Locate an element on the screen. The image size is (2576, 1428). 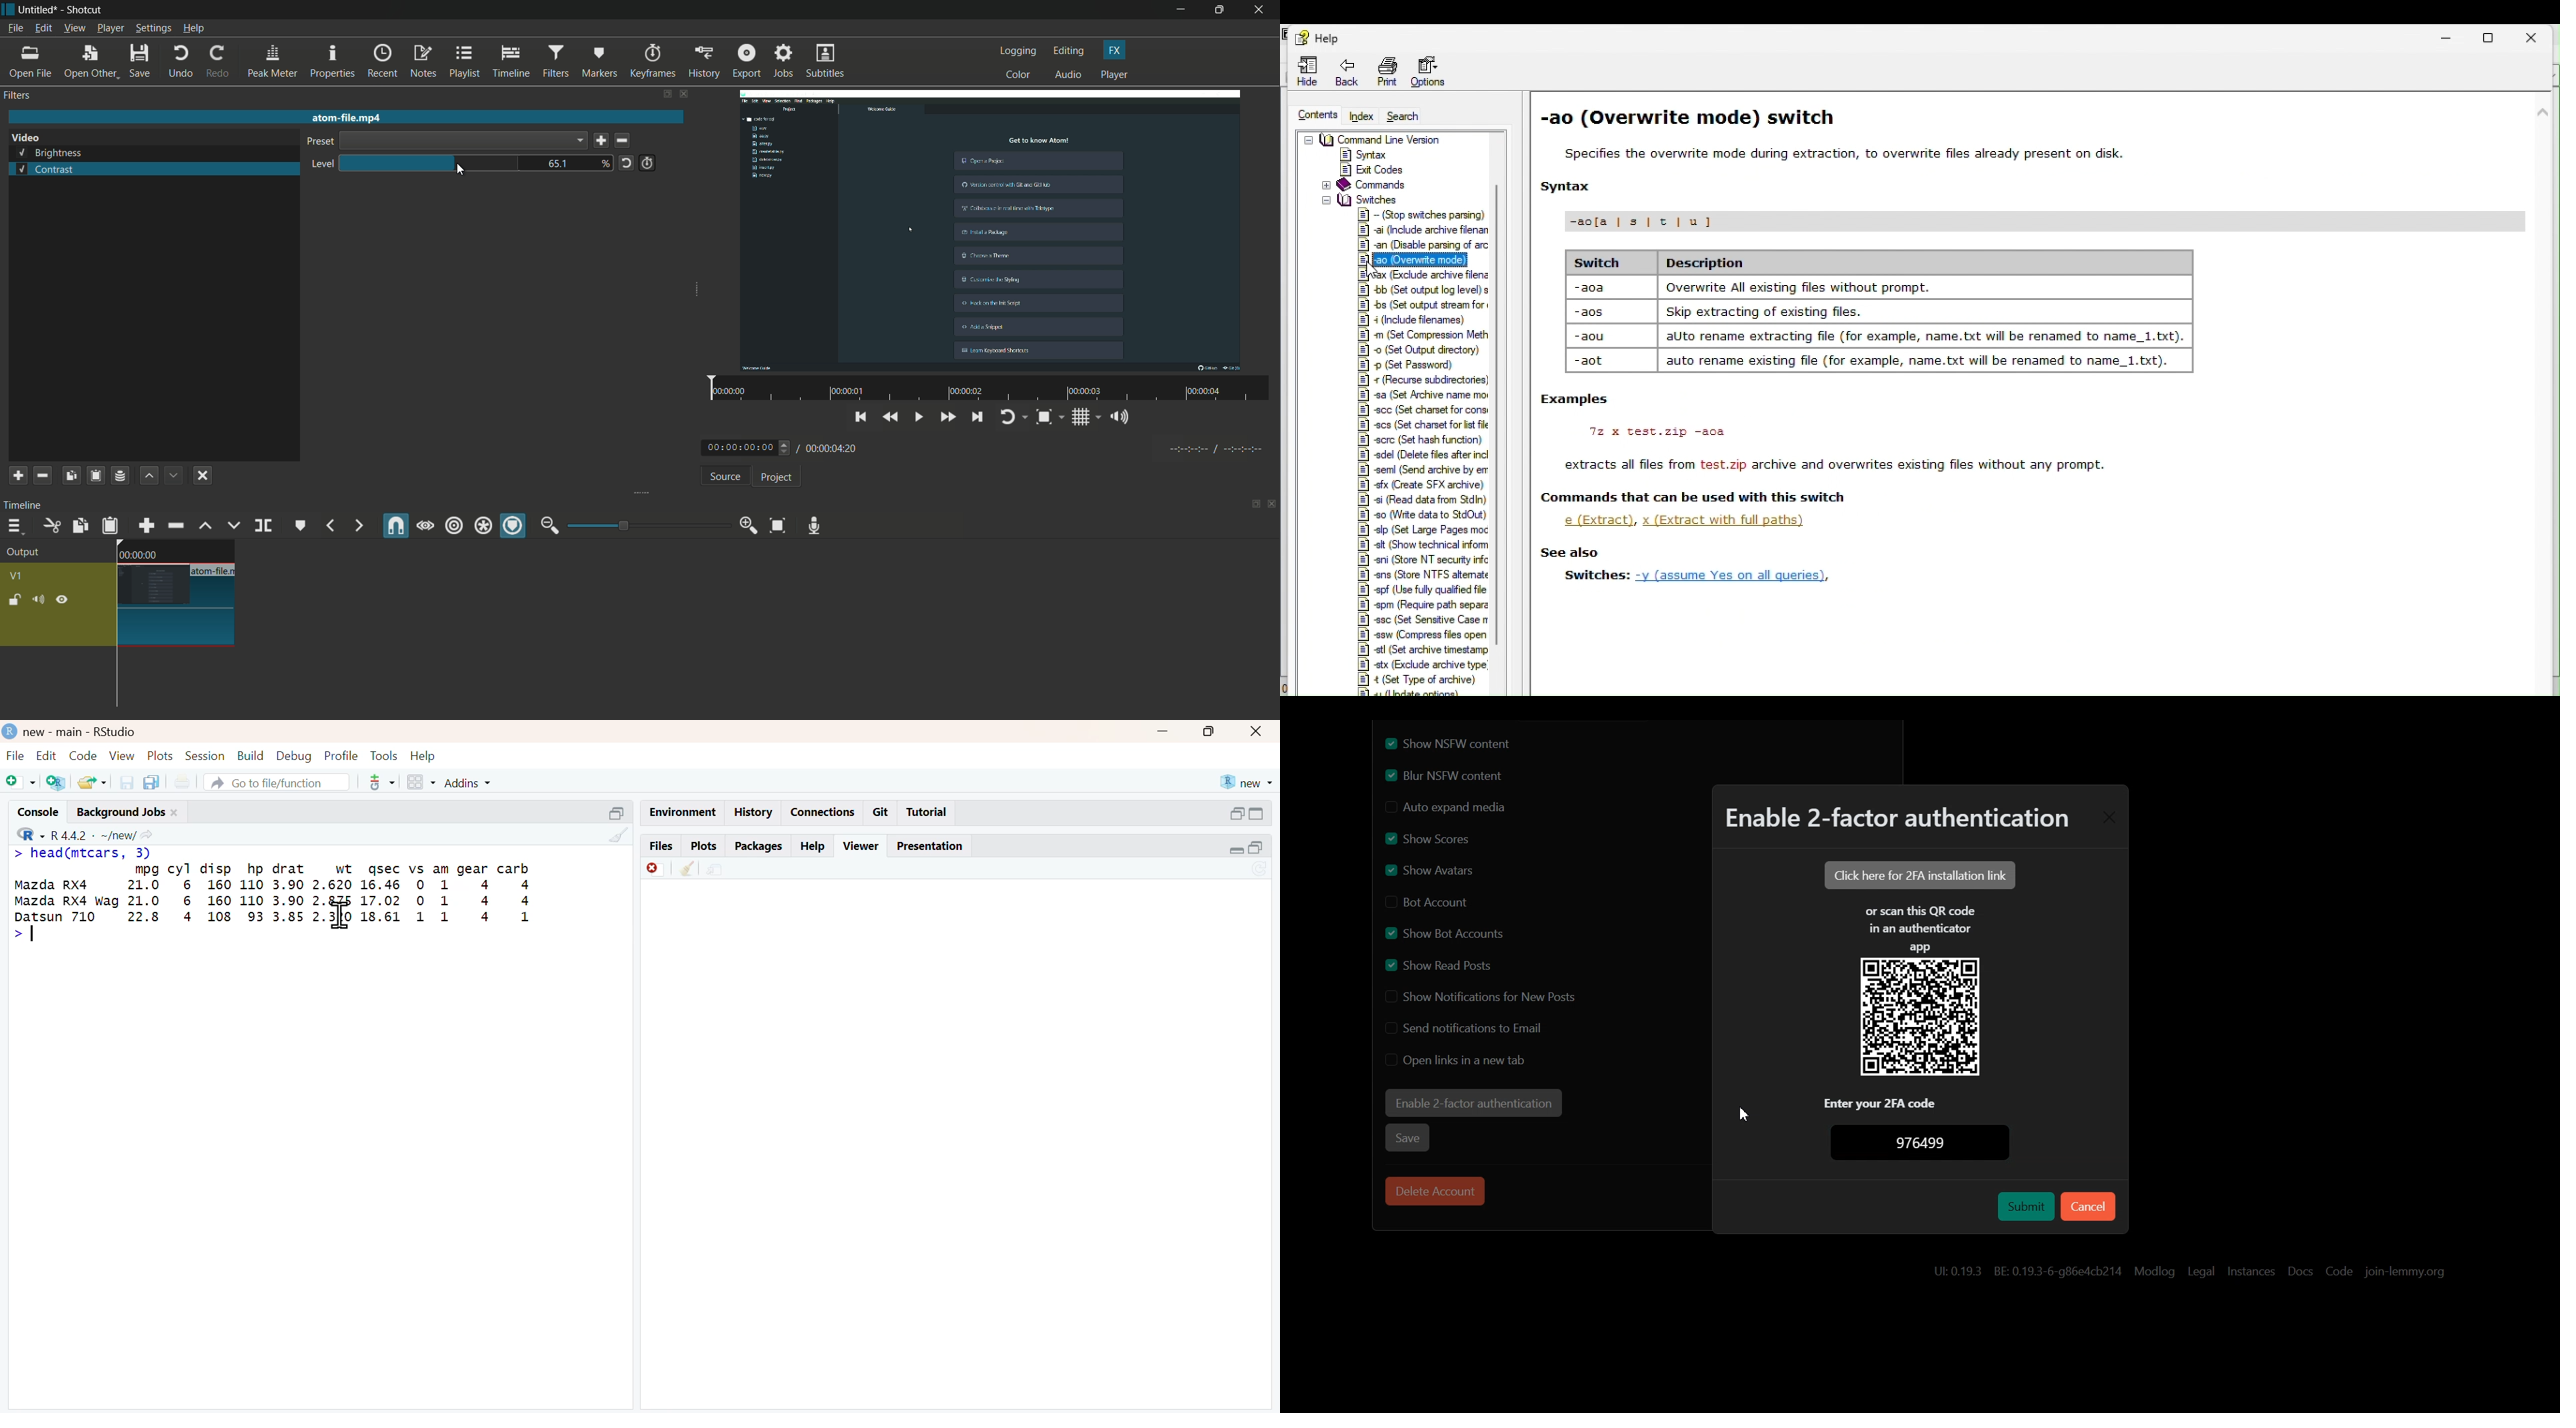
8] © (Set Output directory) is located at coordinates (1420, 349).